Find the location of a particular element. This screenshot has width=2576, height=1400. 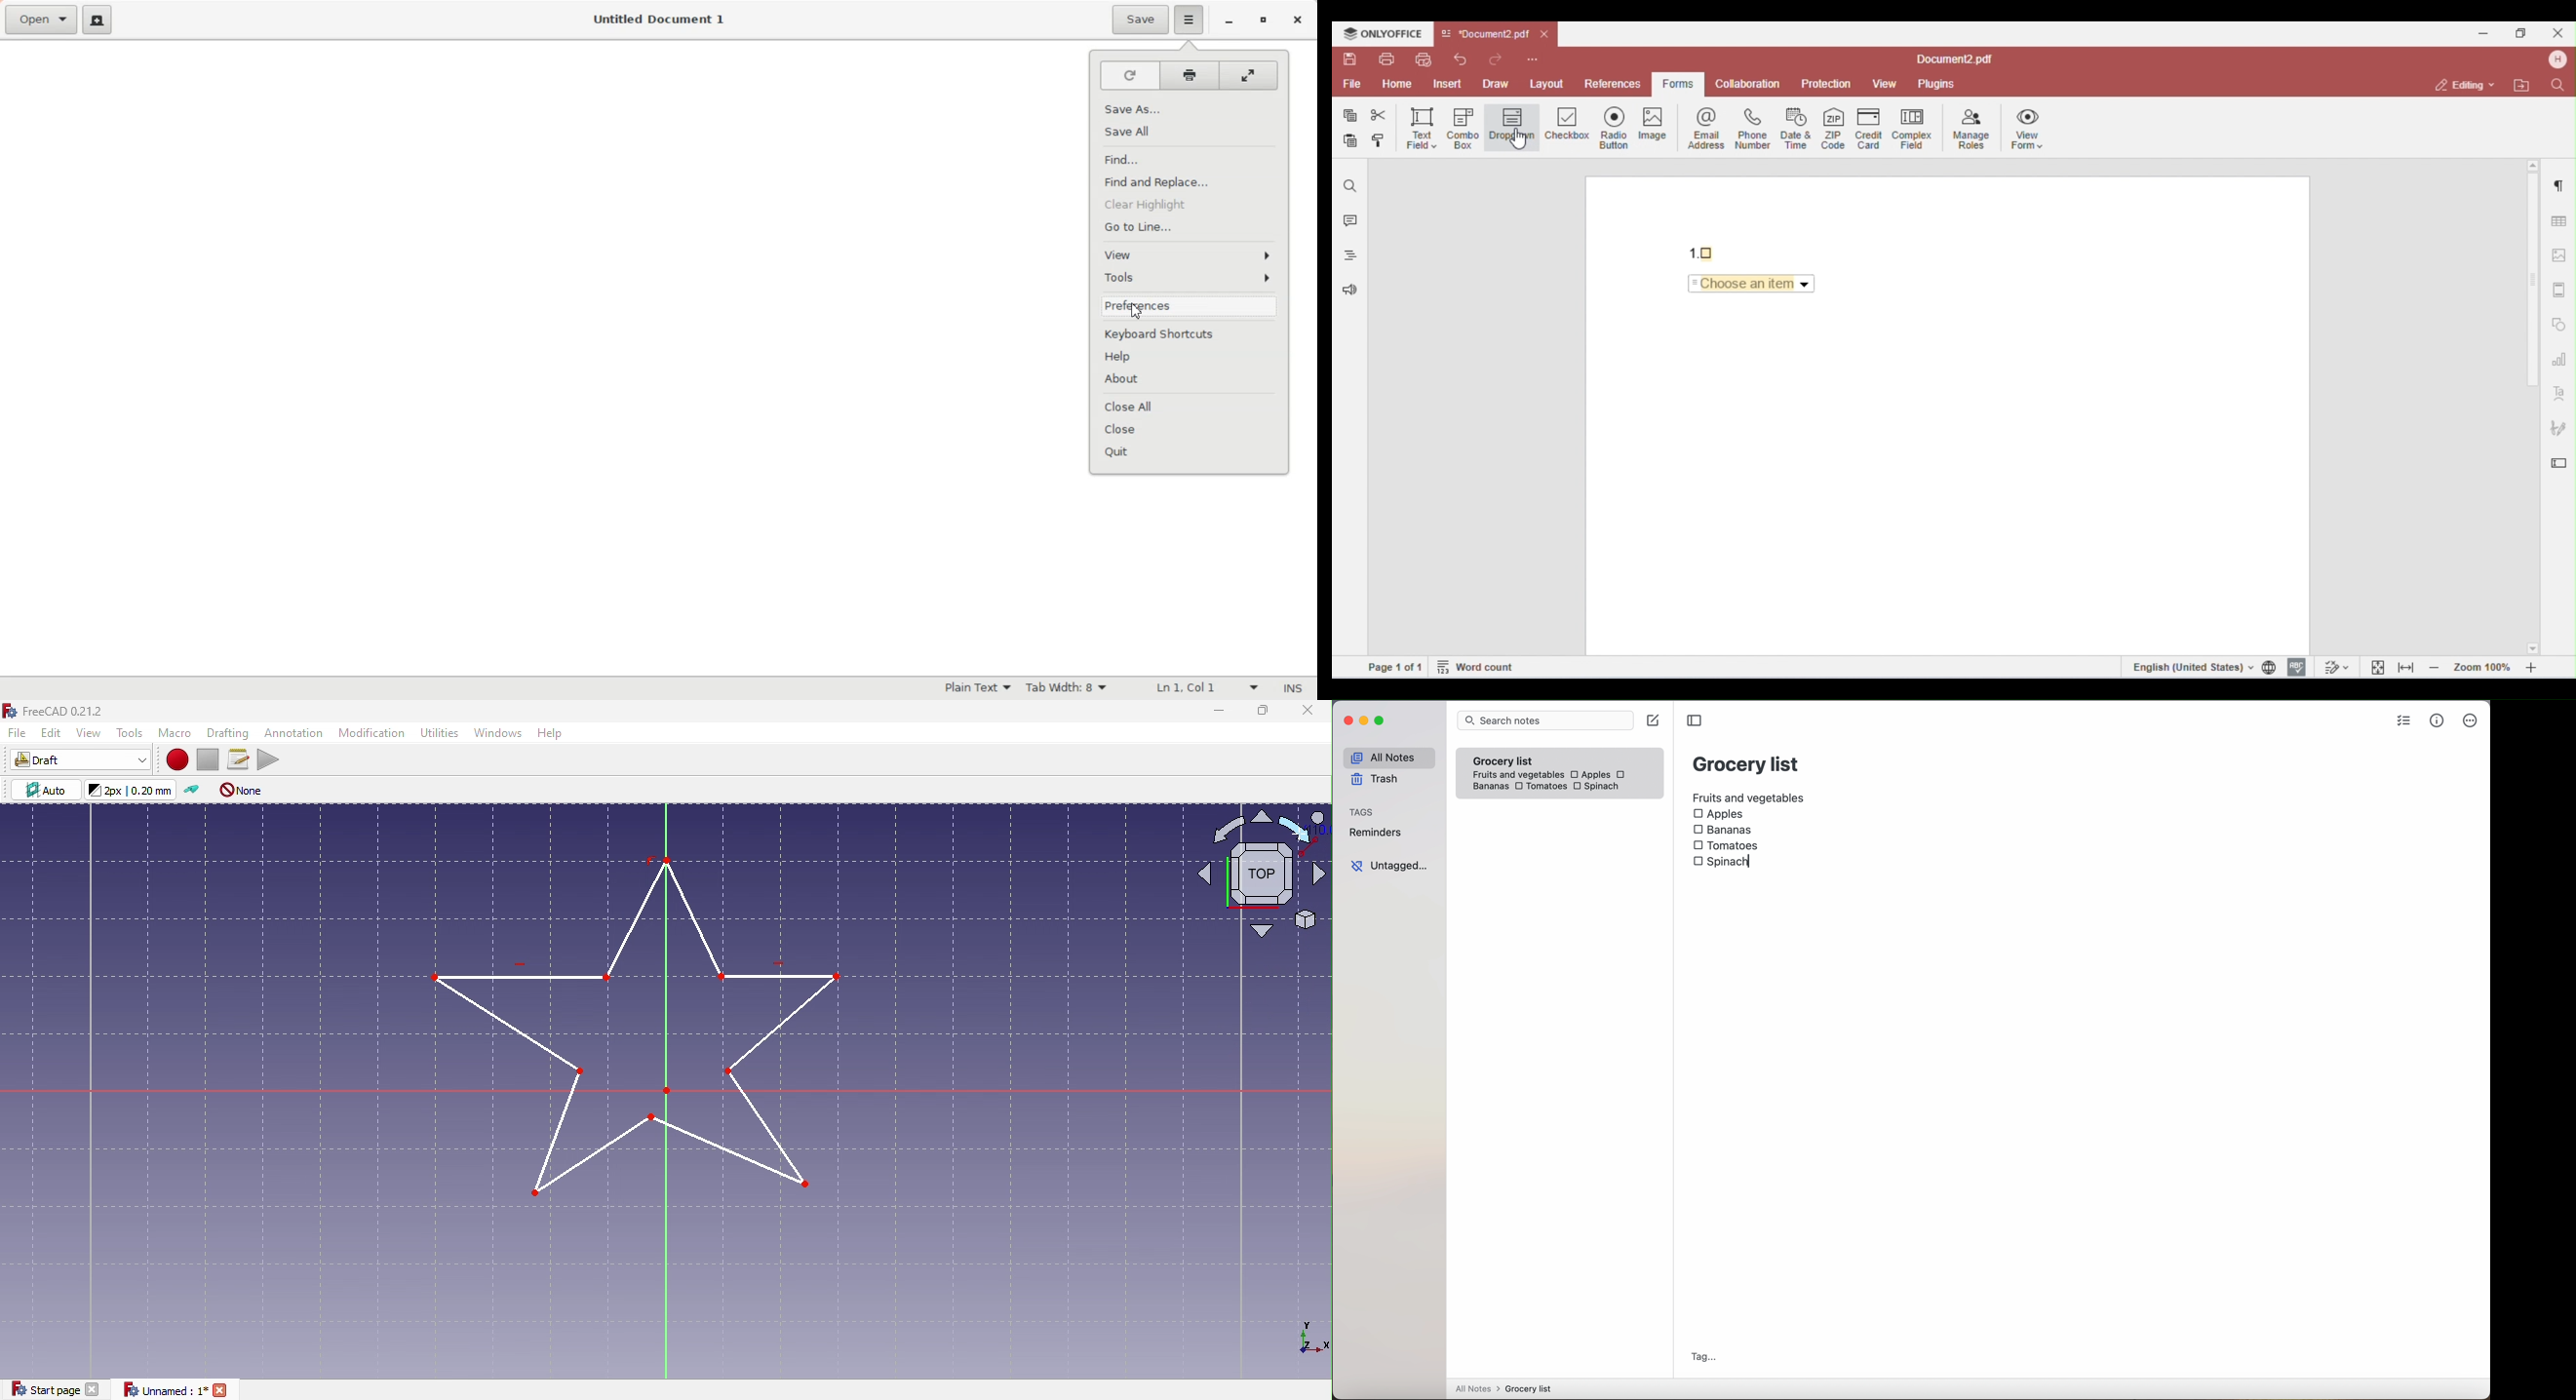

Change default style for current object is located at coordinates (133, 790).